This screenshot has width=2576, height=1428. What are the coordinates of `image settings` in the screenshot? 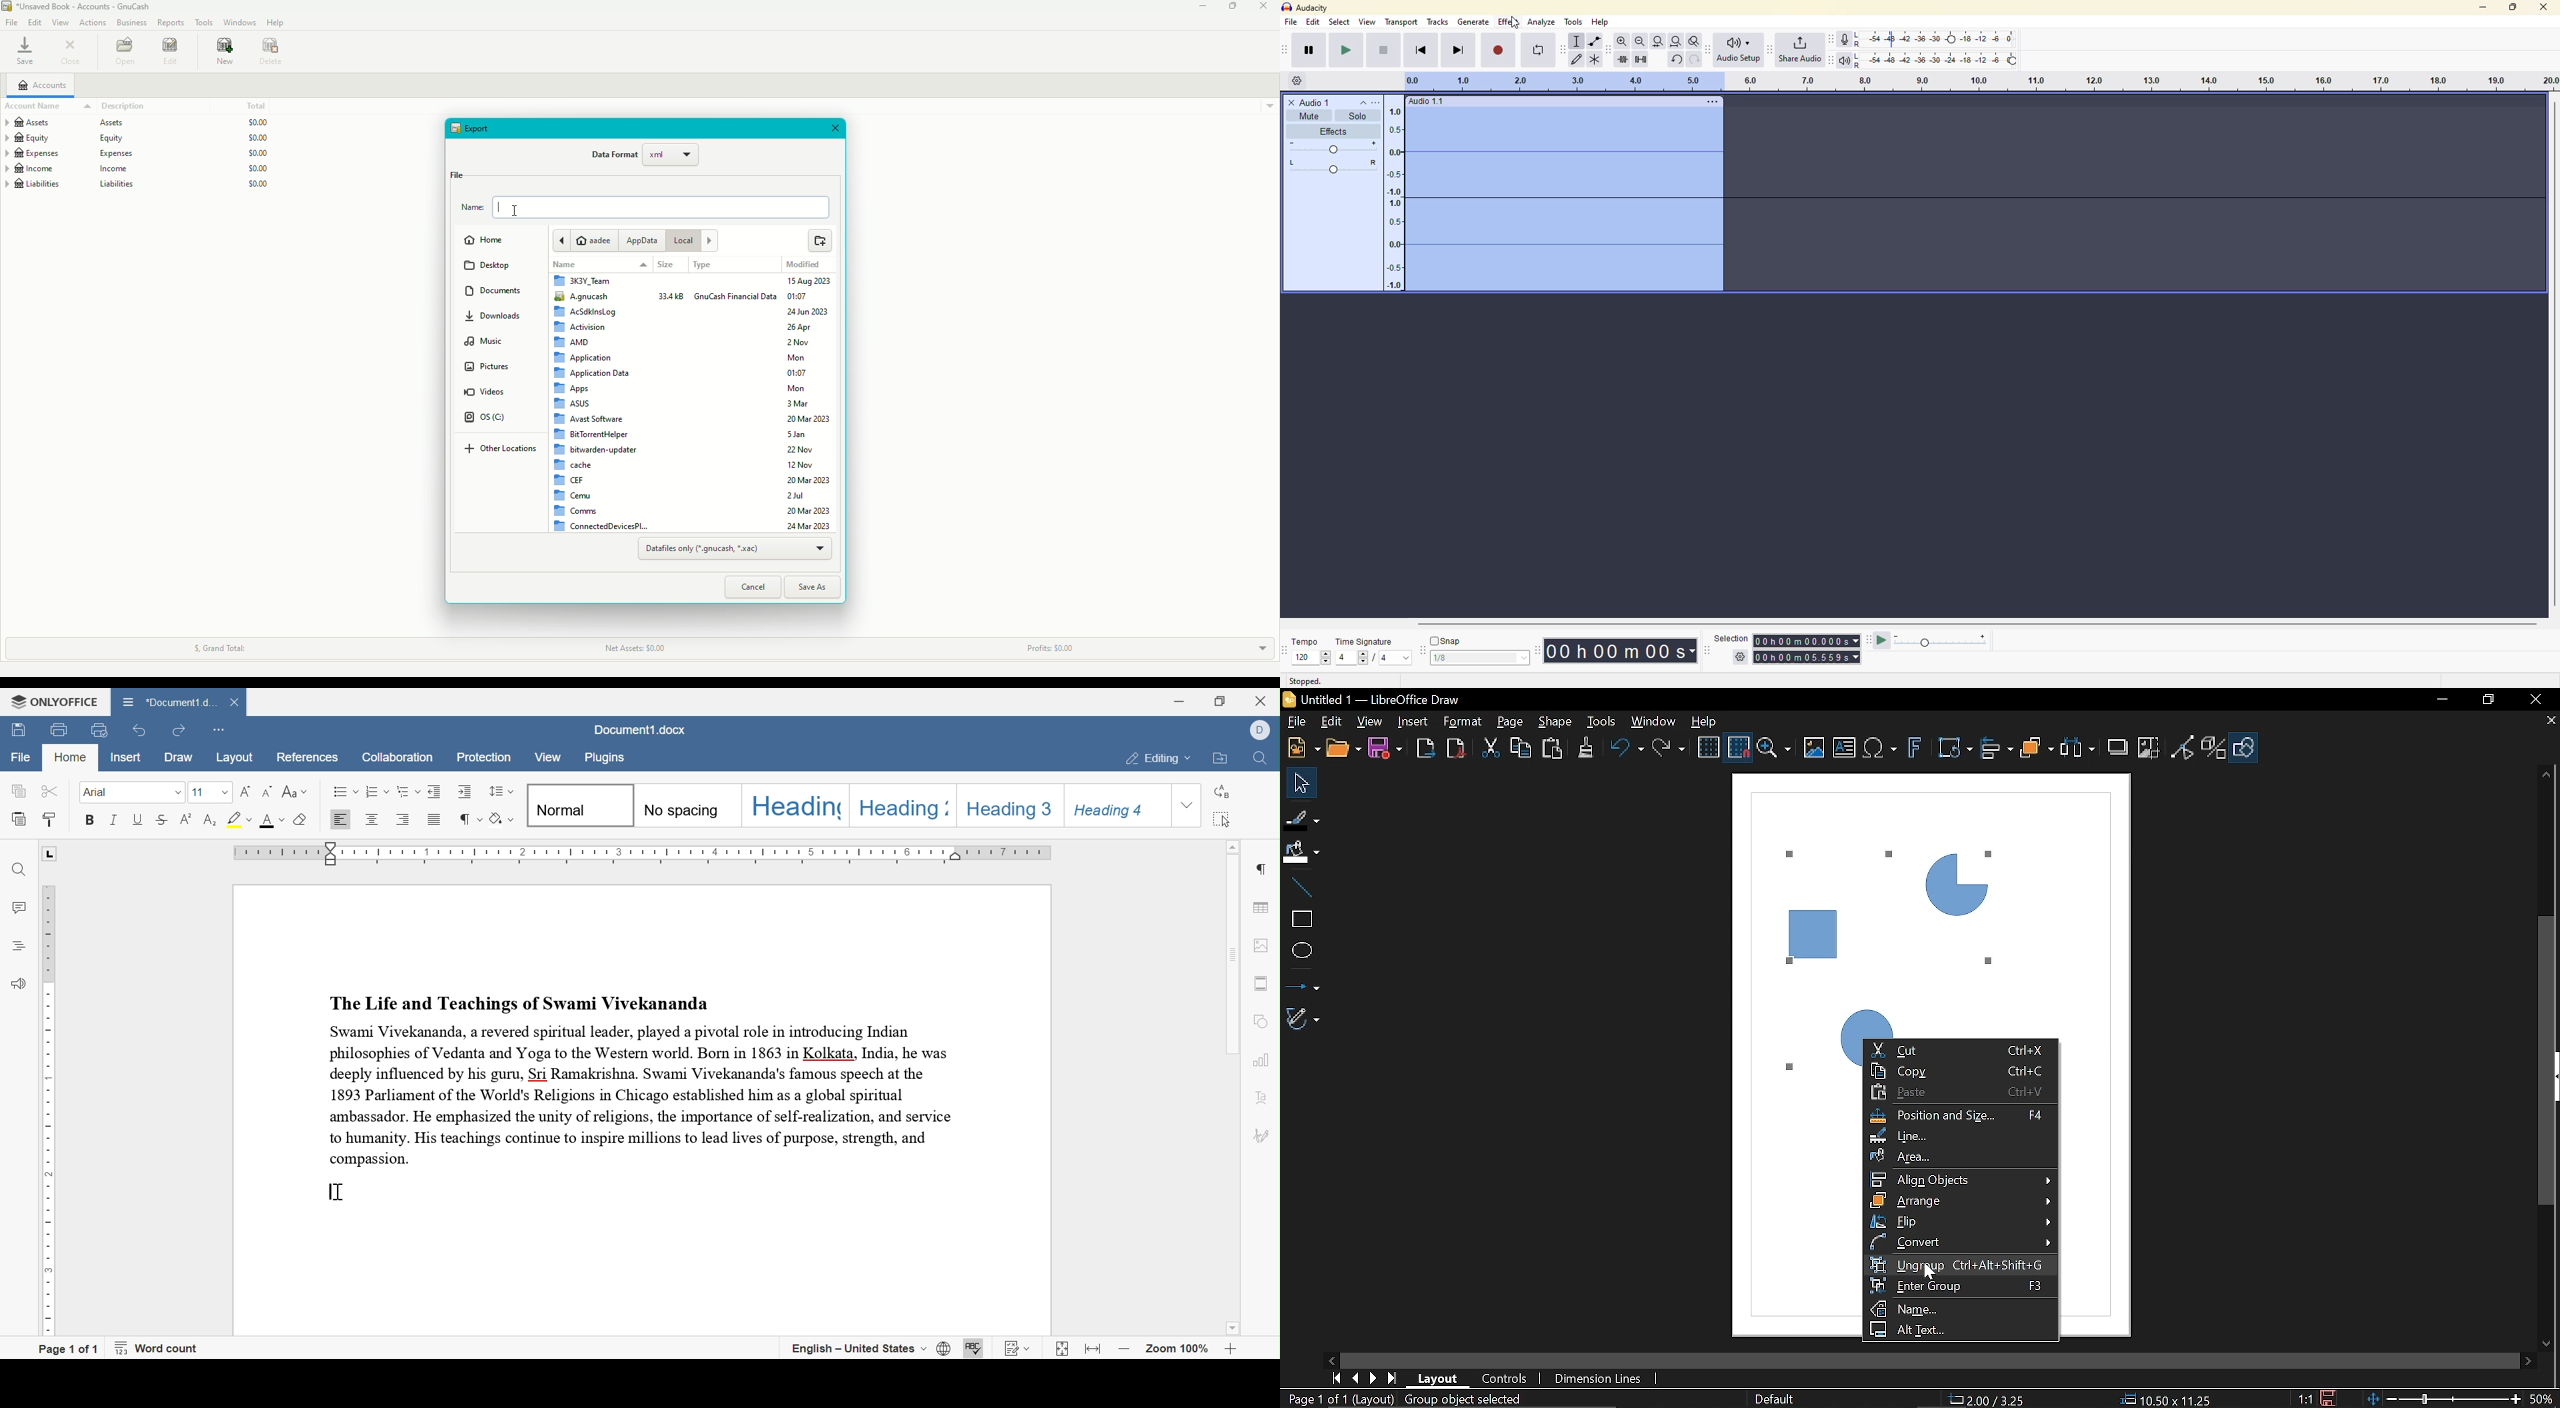 It's located at (1259, 945).